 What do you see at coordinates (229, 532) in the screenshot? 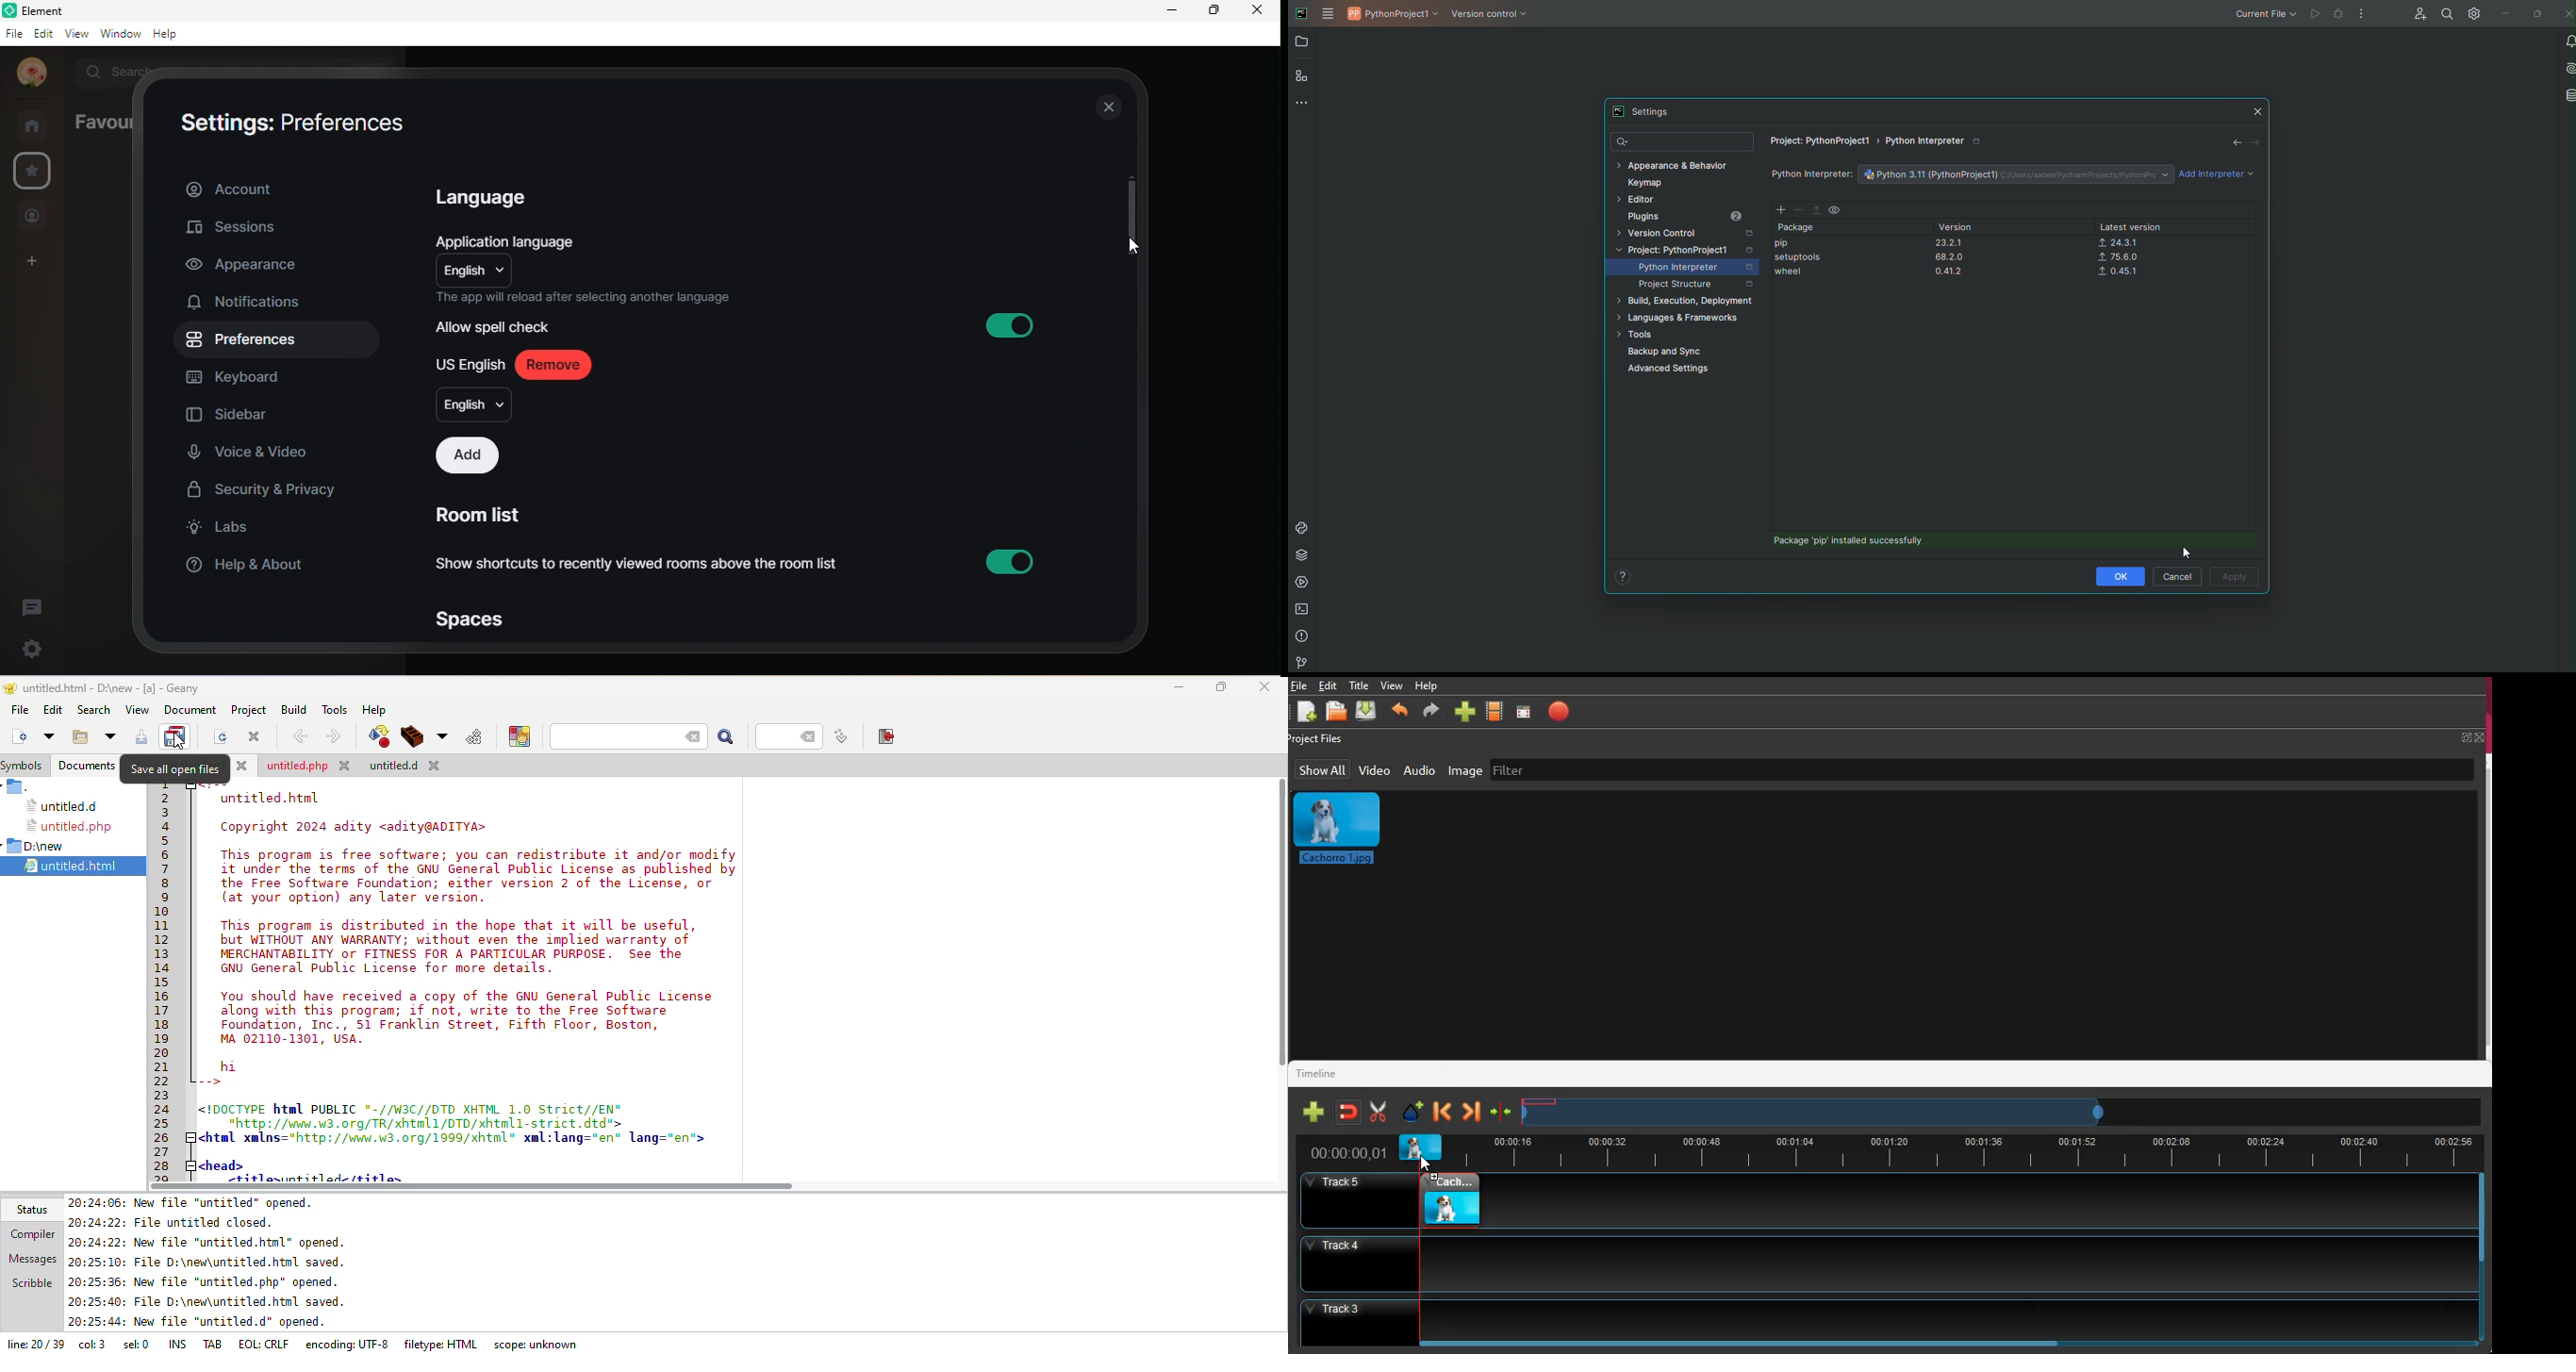
I see `labs` at bounding box center [229, 532].